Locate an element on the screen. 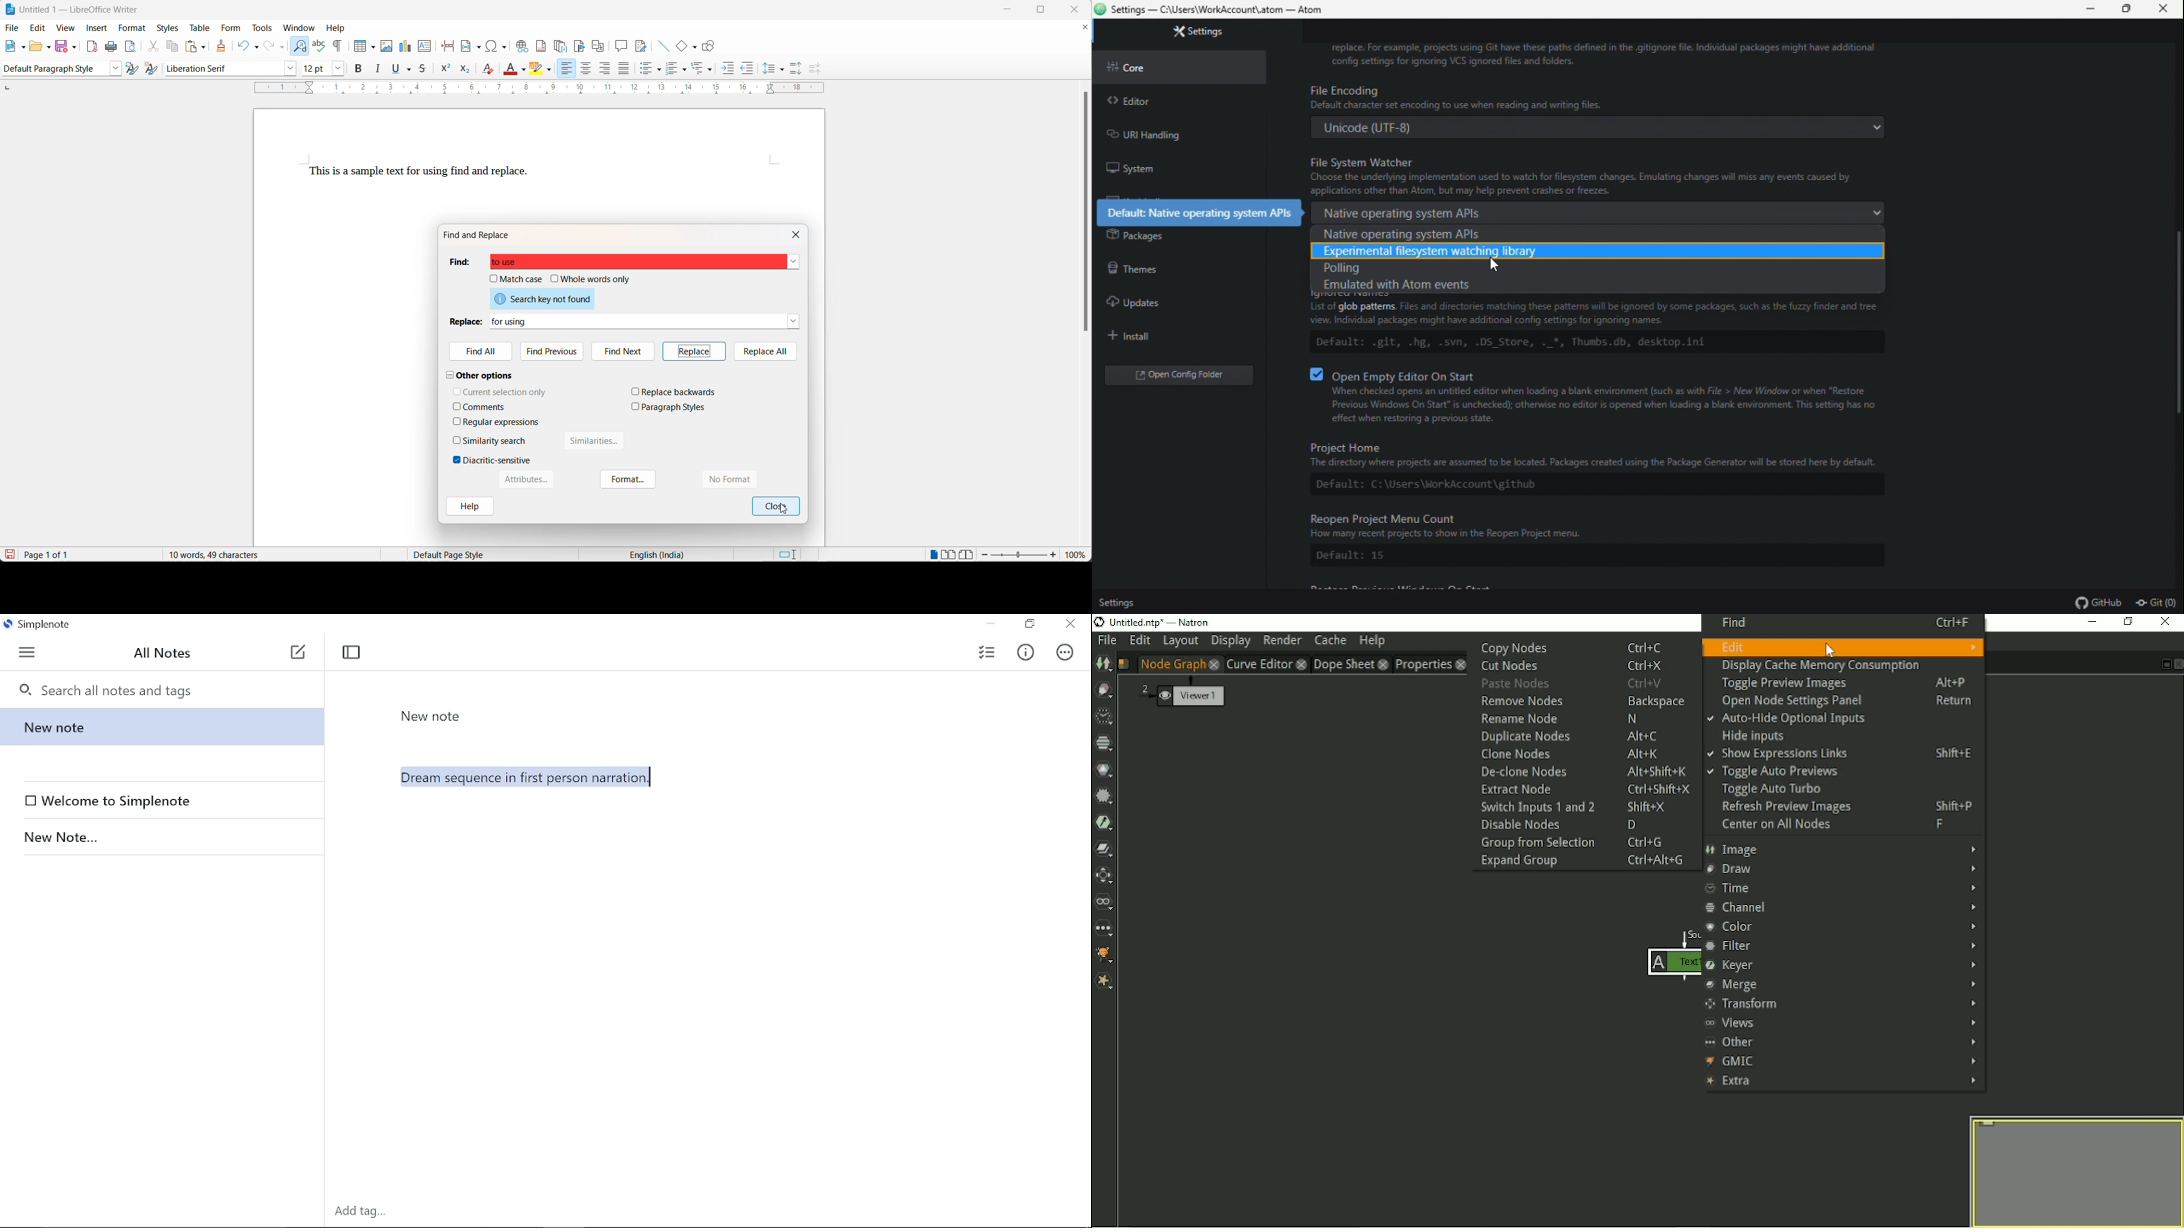  show track changes functions is located at coordinates (641, 46).